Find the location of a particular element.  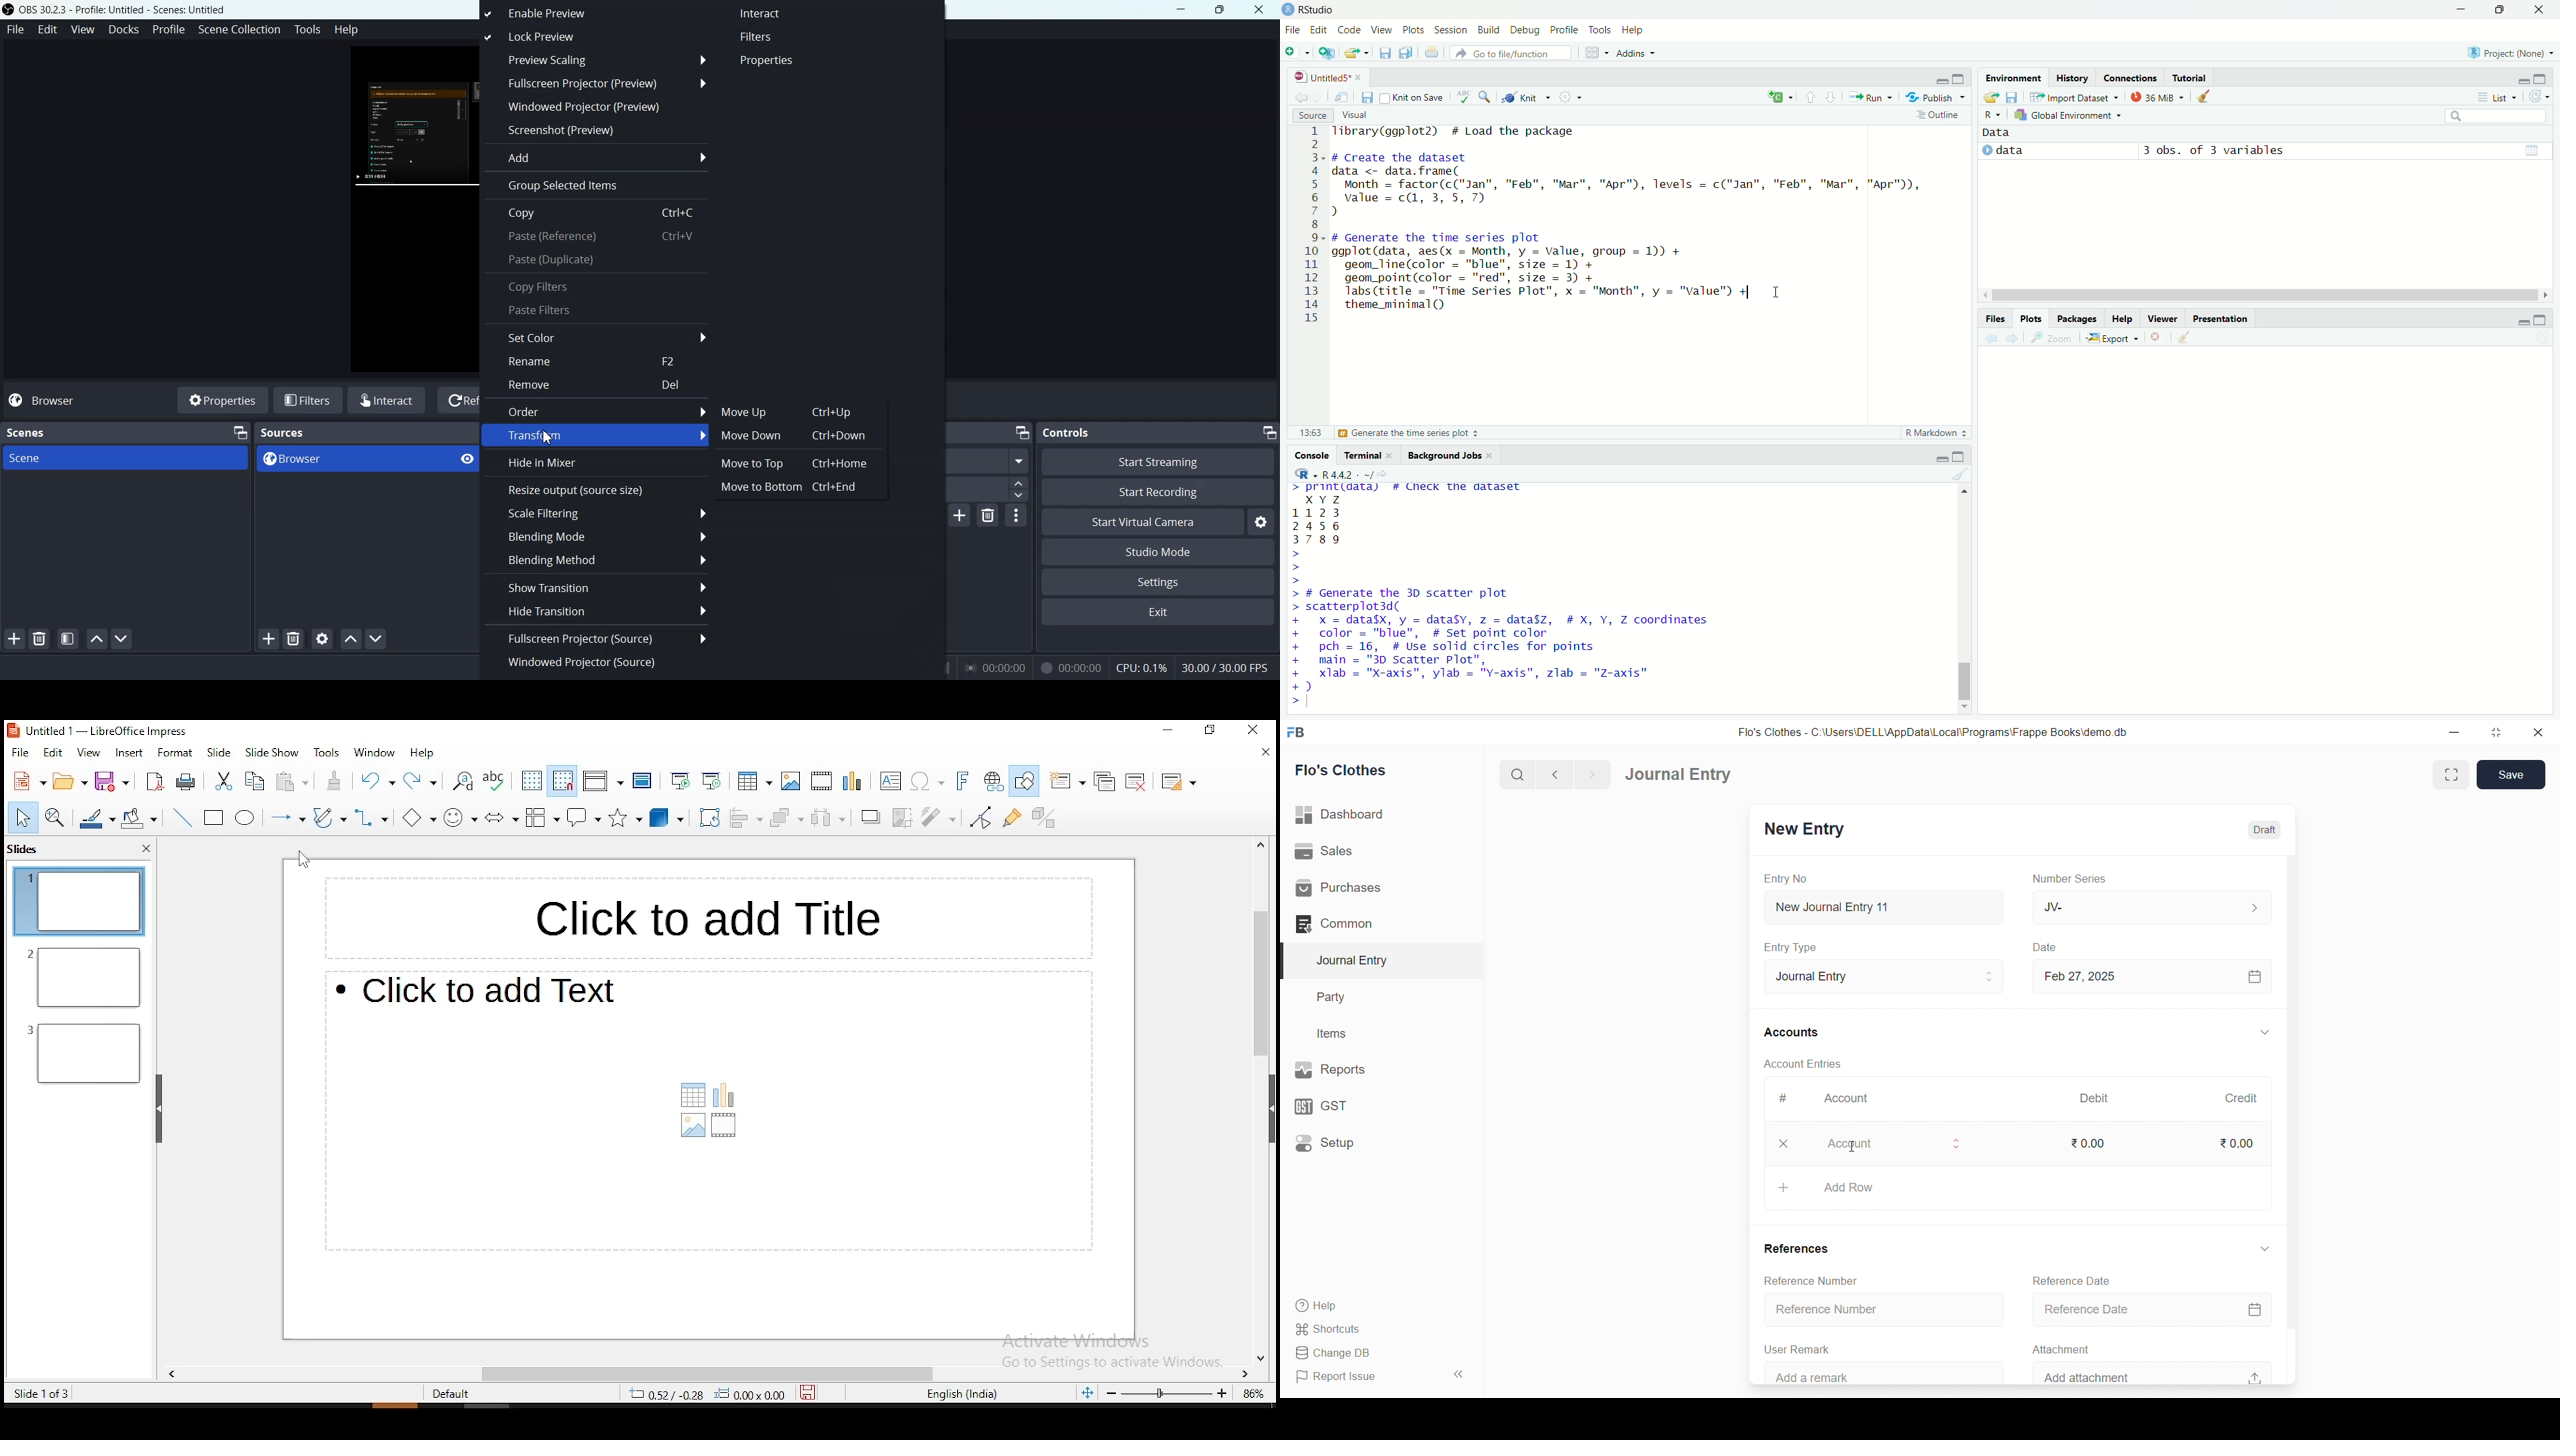

Start Streaming is located at coordinates (1158, 461).